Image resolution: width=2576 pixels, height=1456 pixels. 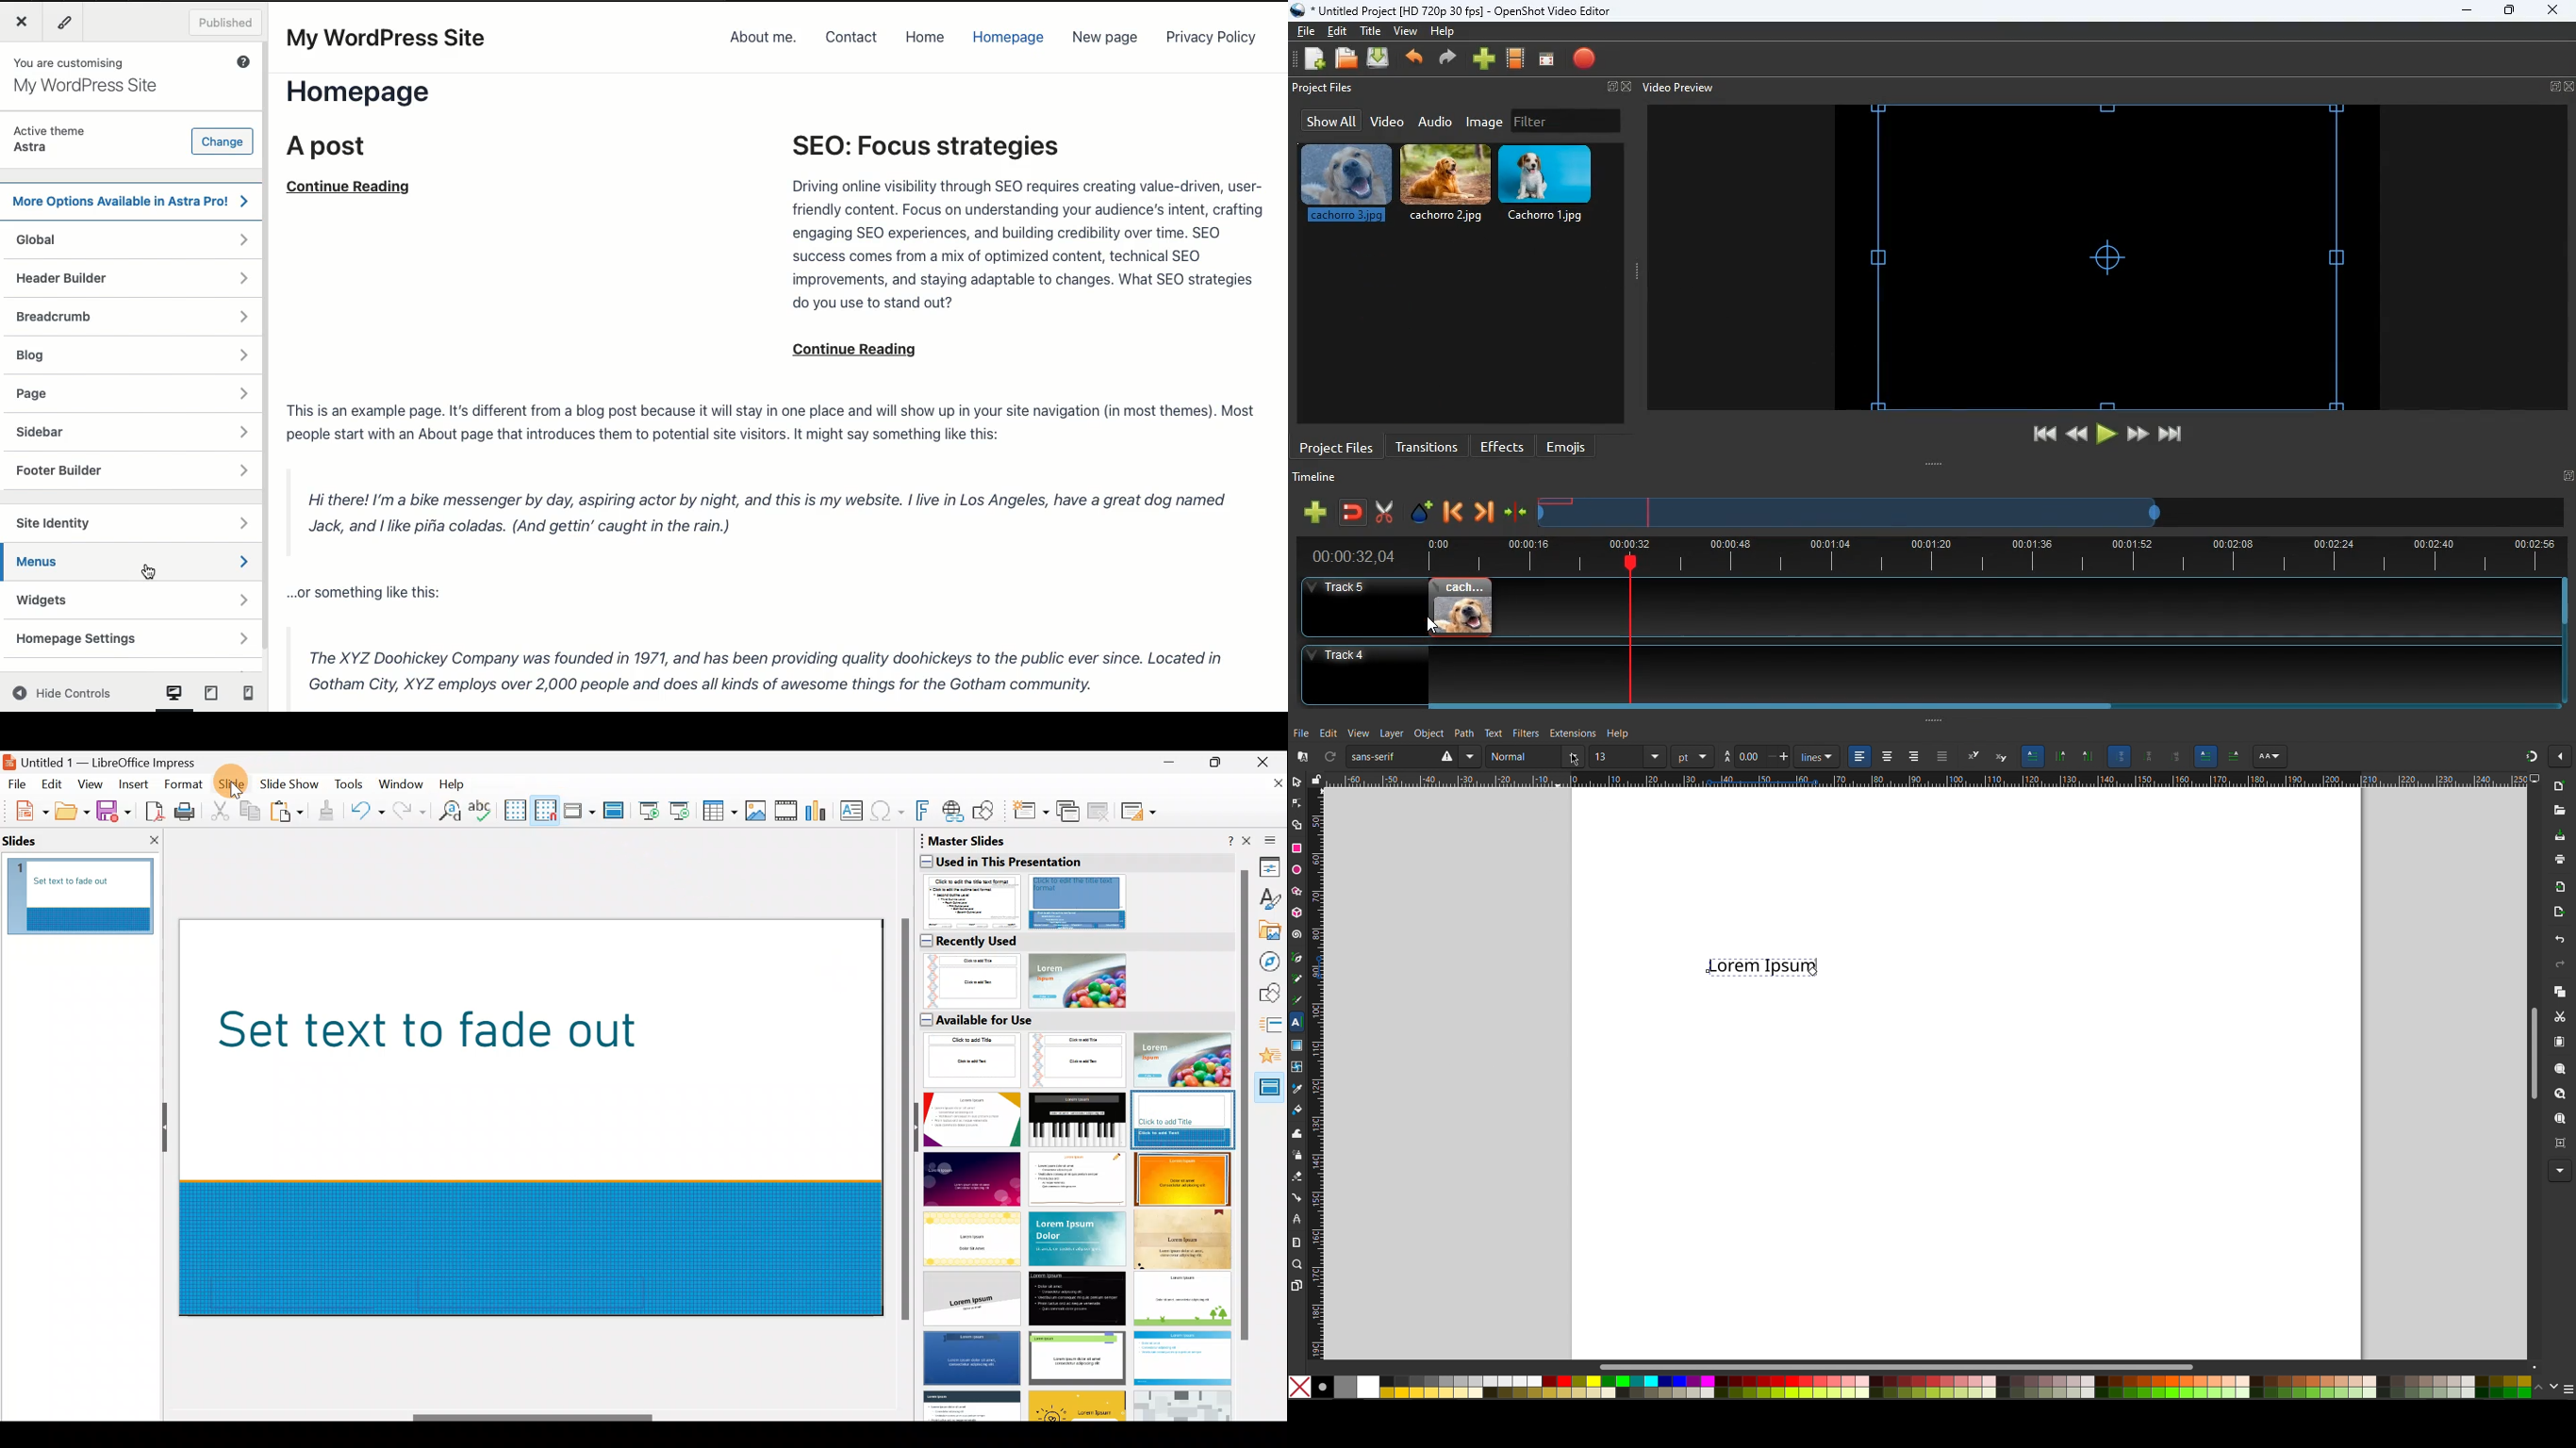 What do you see at coordinates (17, 783) in the screenshot?
I see `File` at bounding box center [17, 783].